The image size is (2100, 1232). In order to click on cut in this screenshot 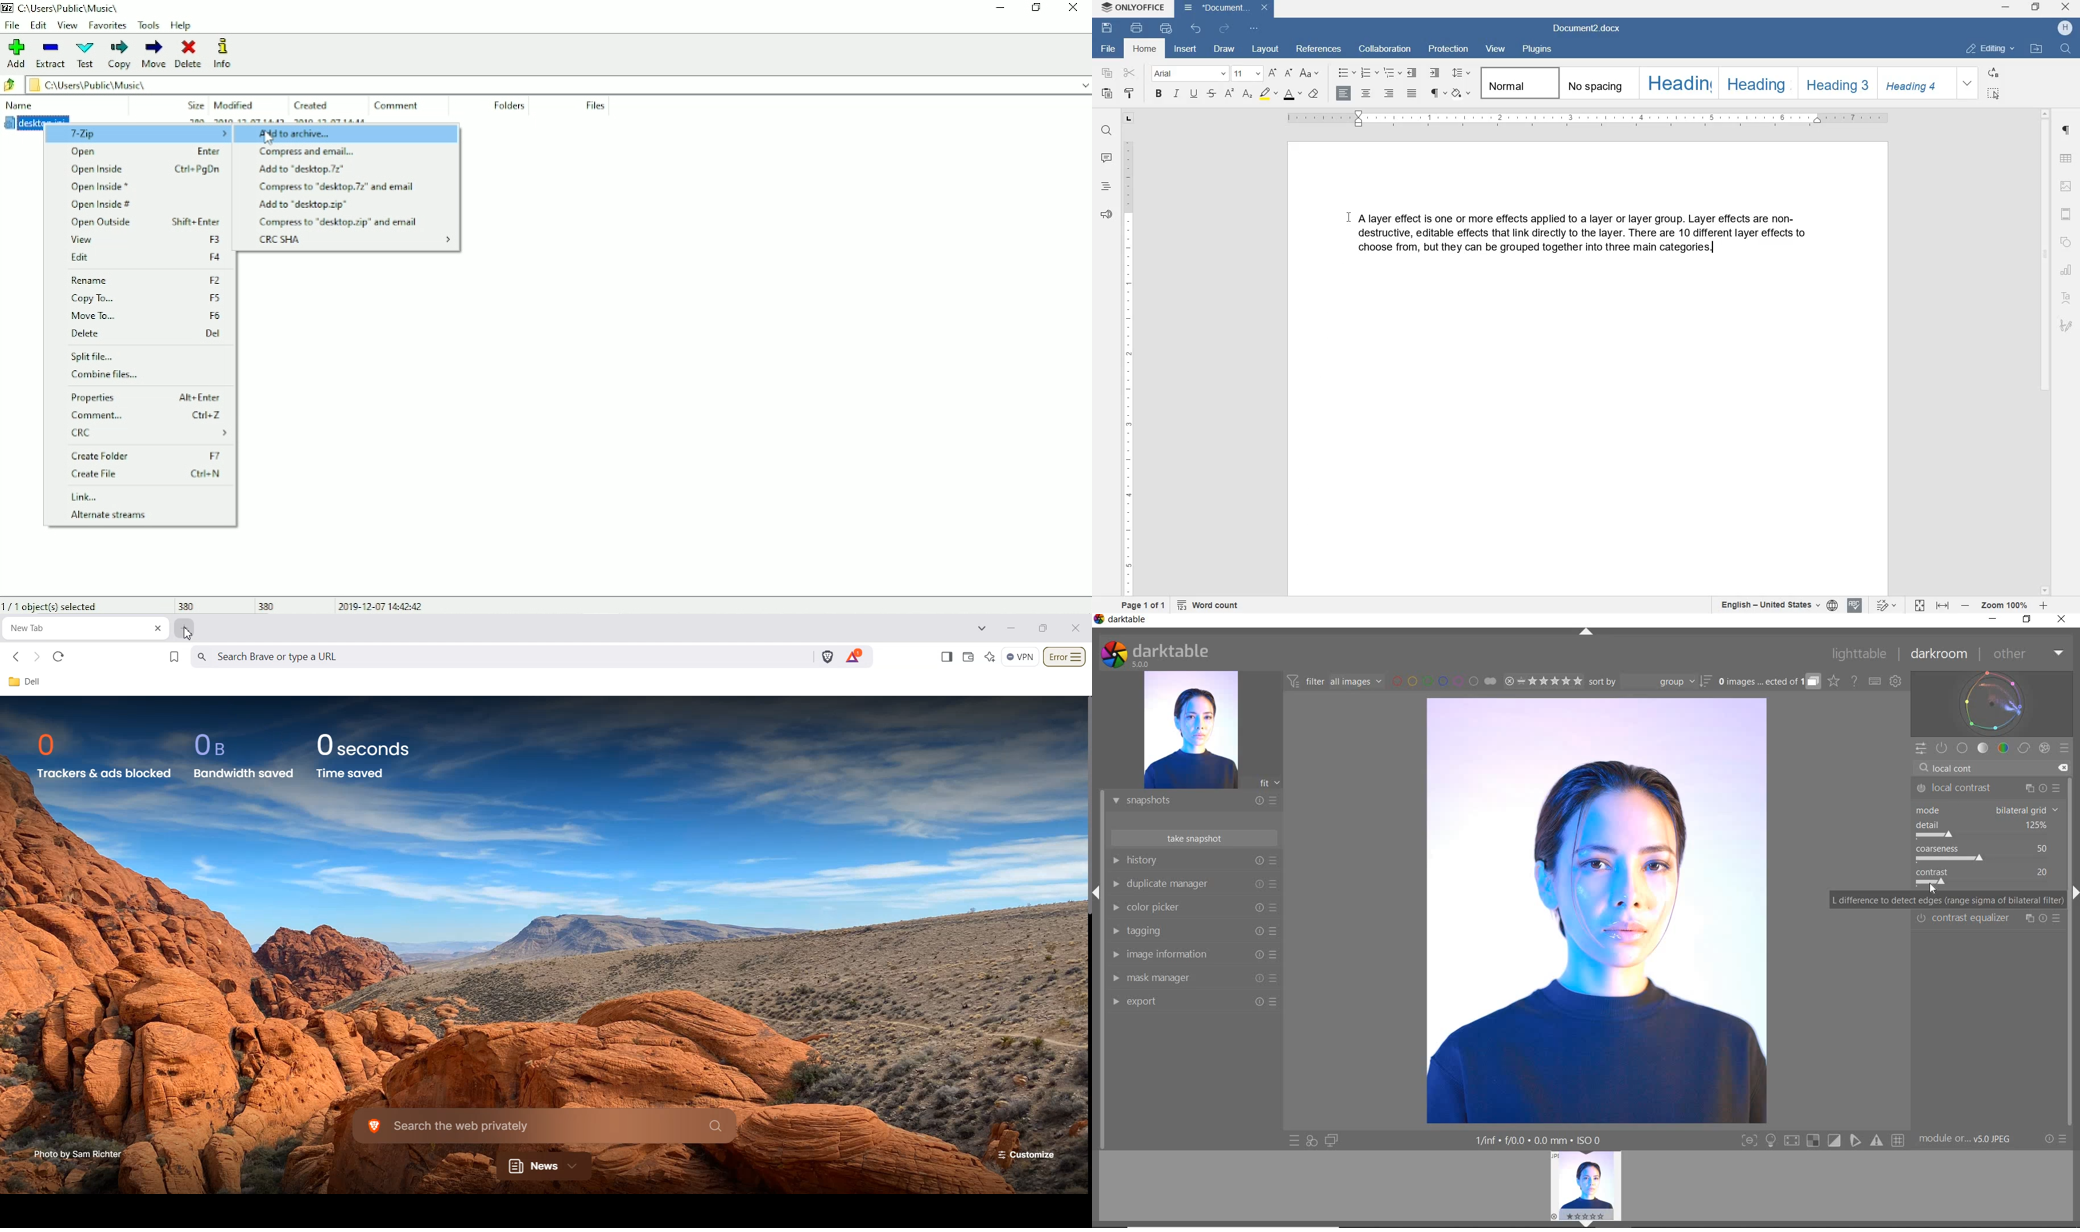, I will do `click(1130, 74)`.